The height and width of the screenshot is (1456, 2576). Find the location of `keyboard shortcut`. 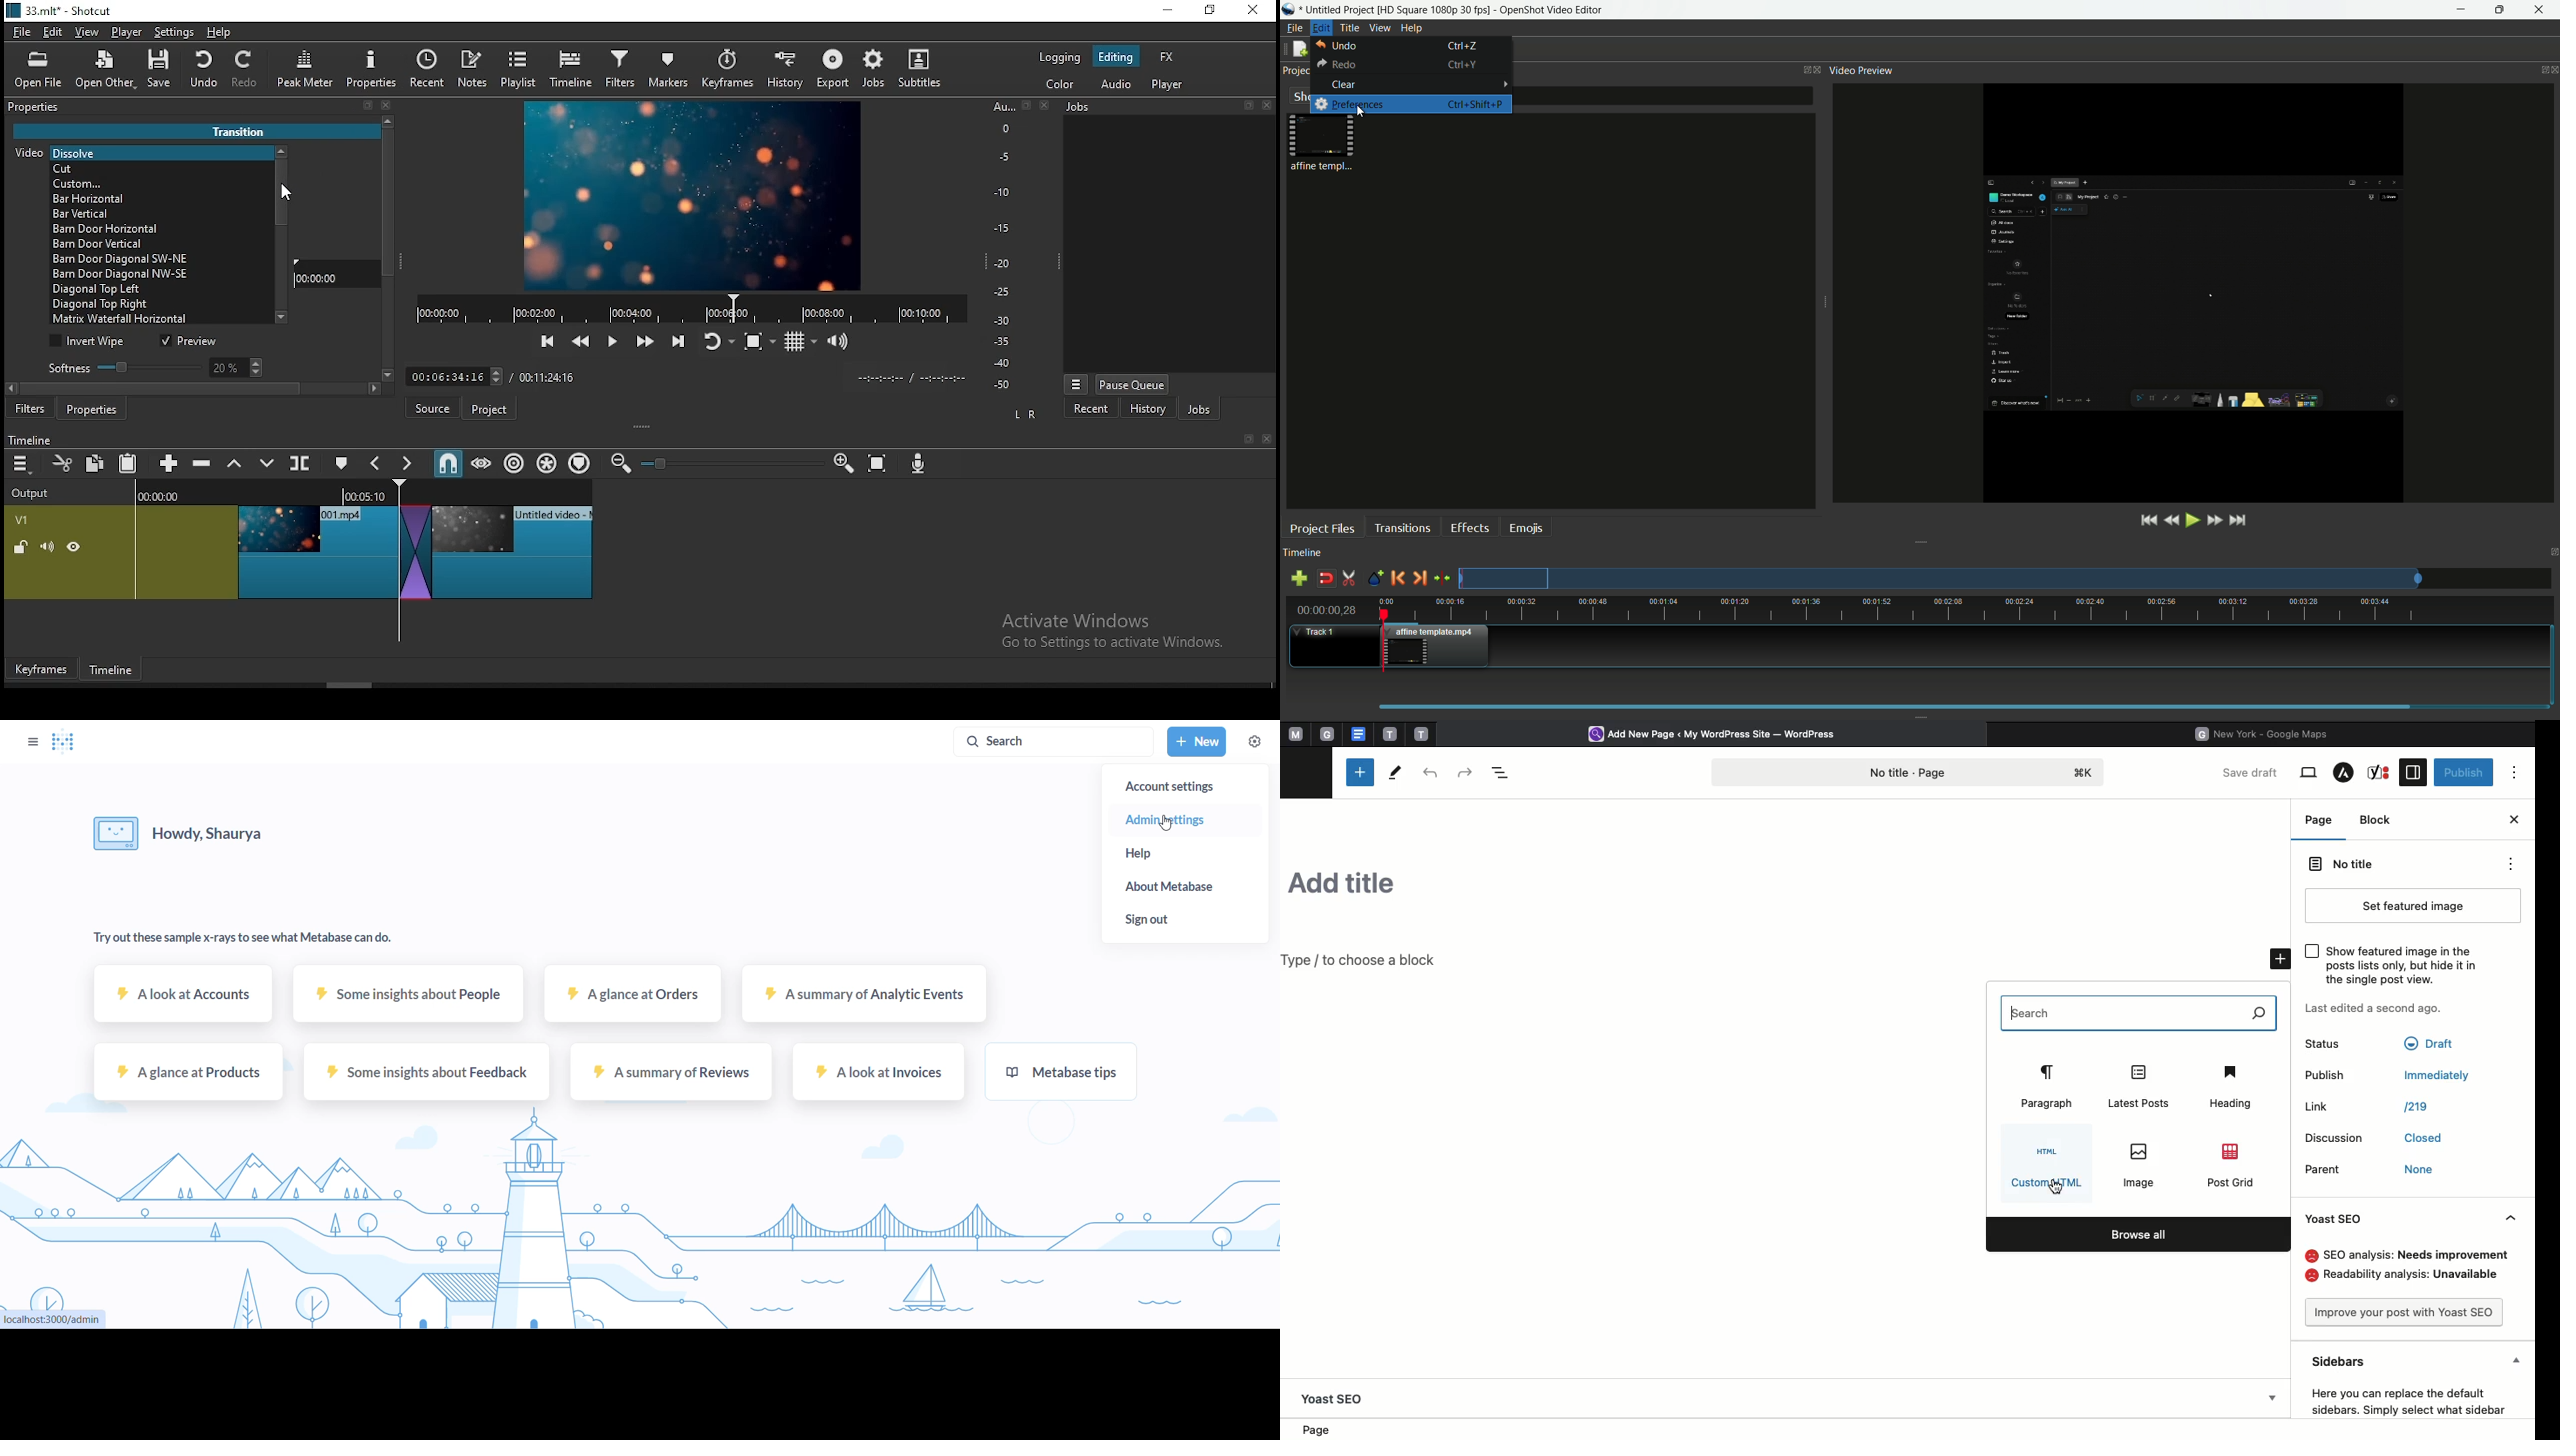

keyboard shortcut is located at coordinates (1463, 65).